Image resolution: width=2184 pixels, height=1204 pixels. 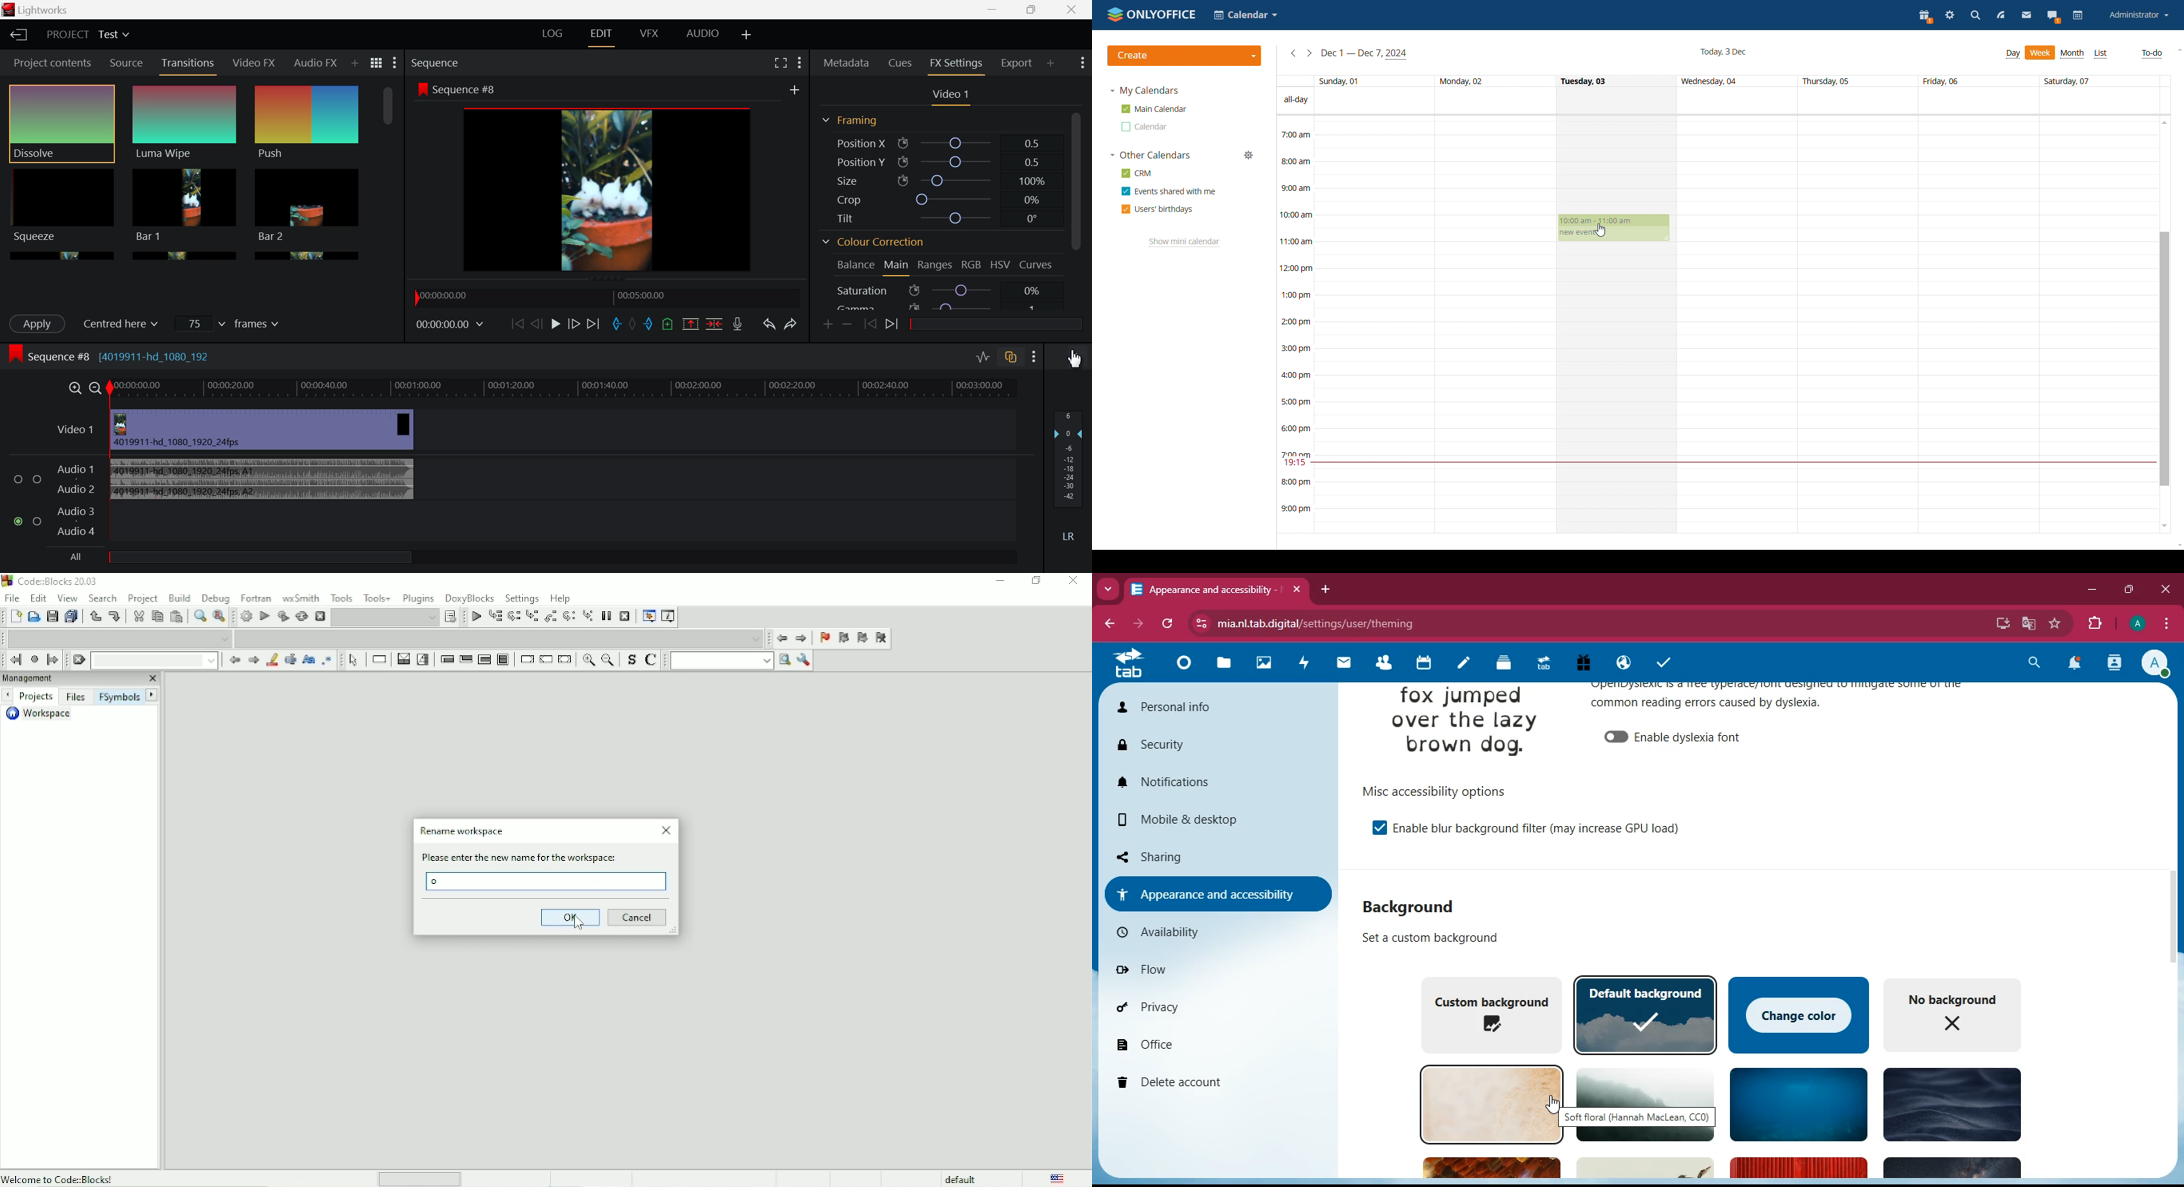 I want to click on Audio FX, so click(x=315, y=65).